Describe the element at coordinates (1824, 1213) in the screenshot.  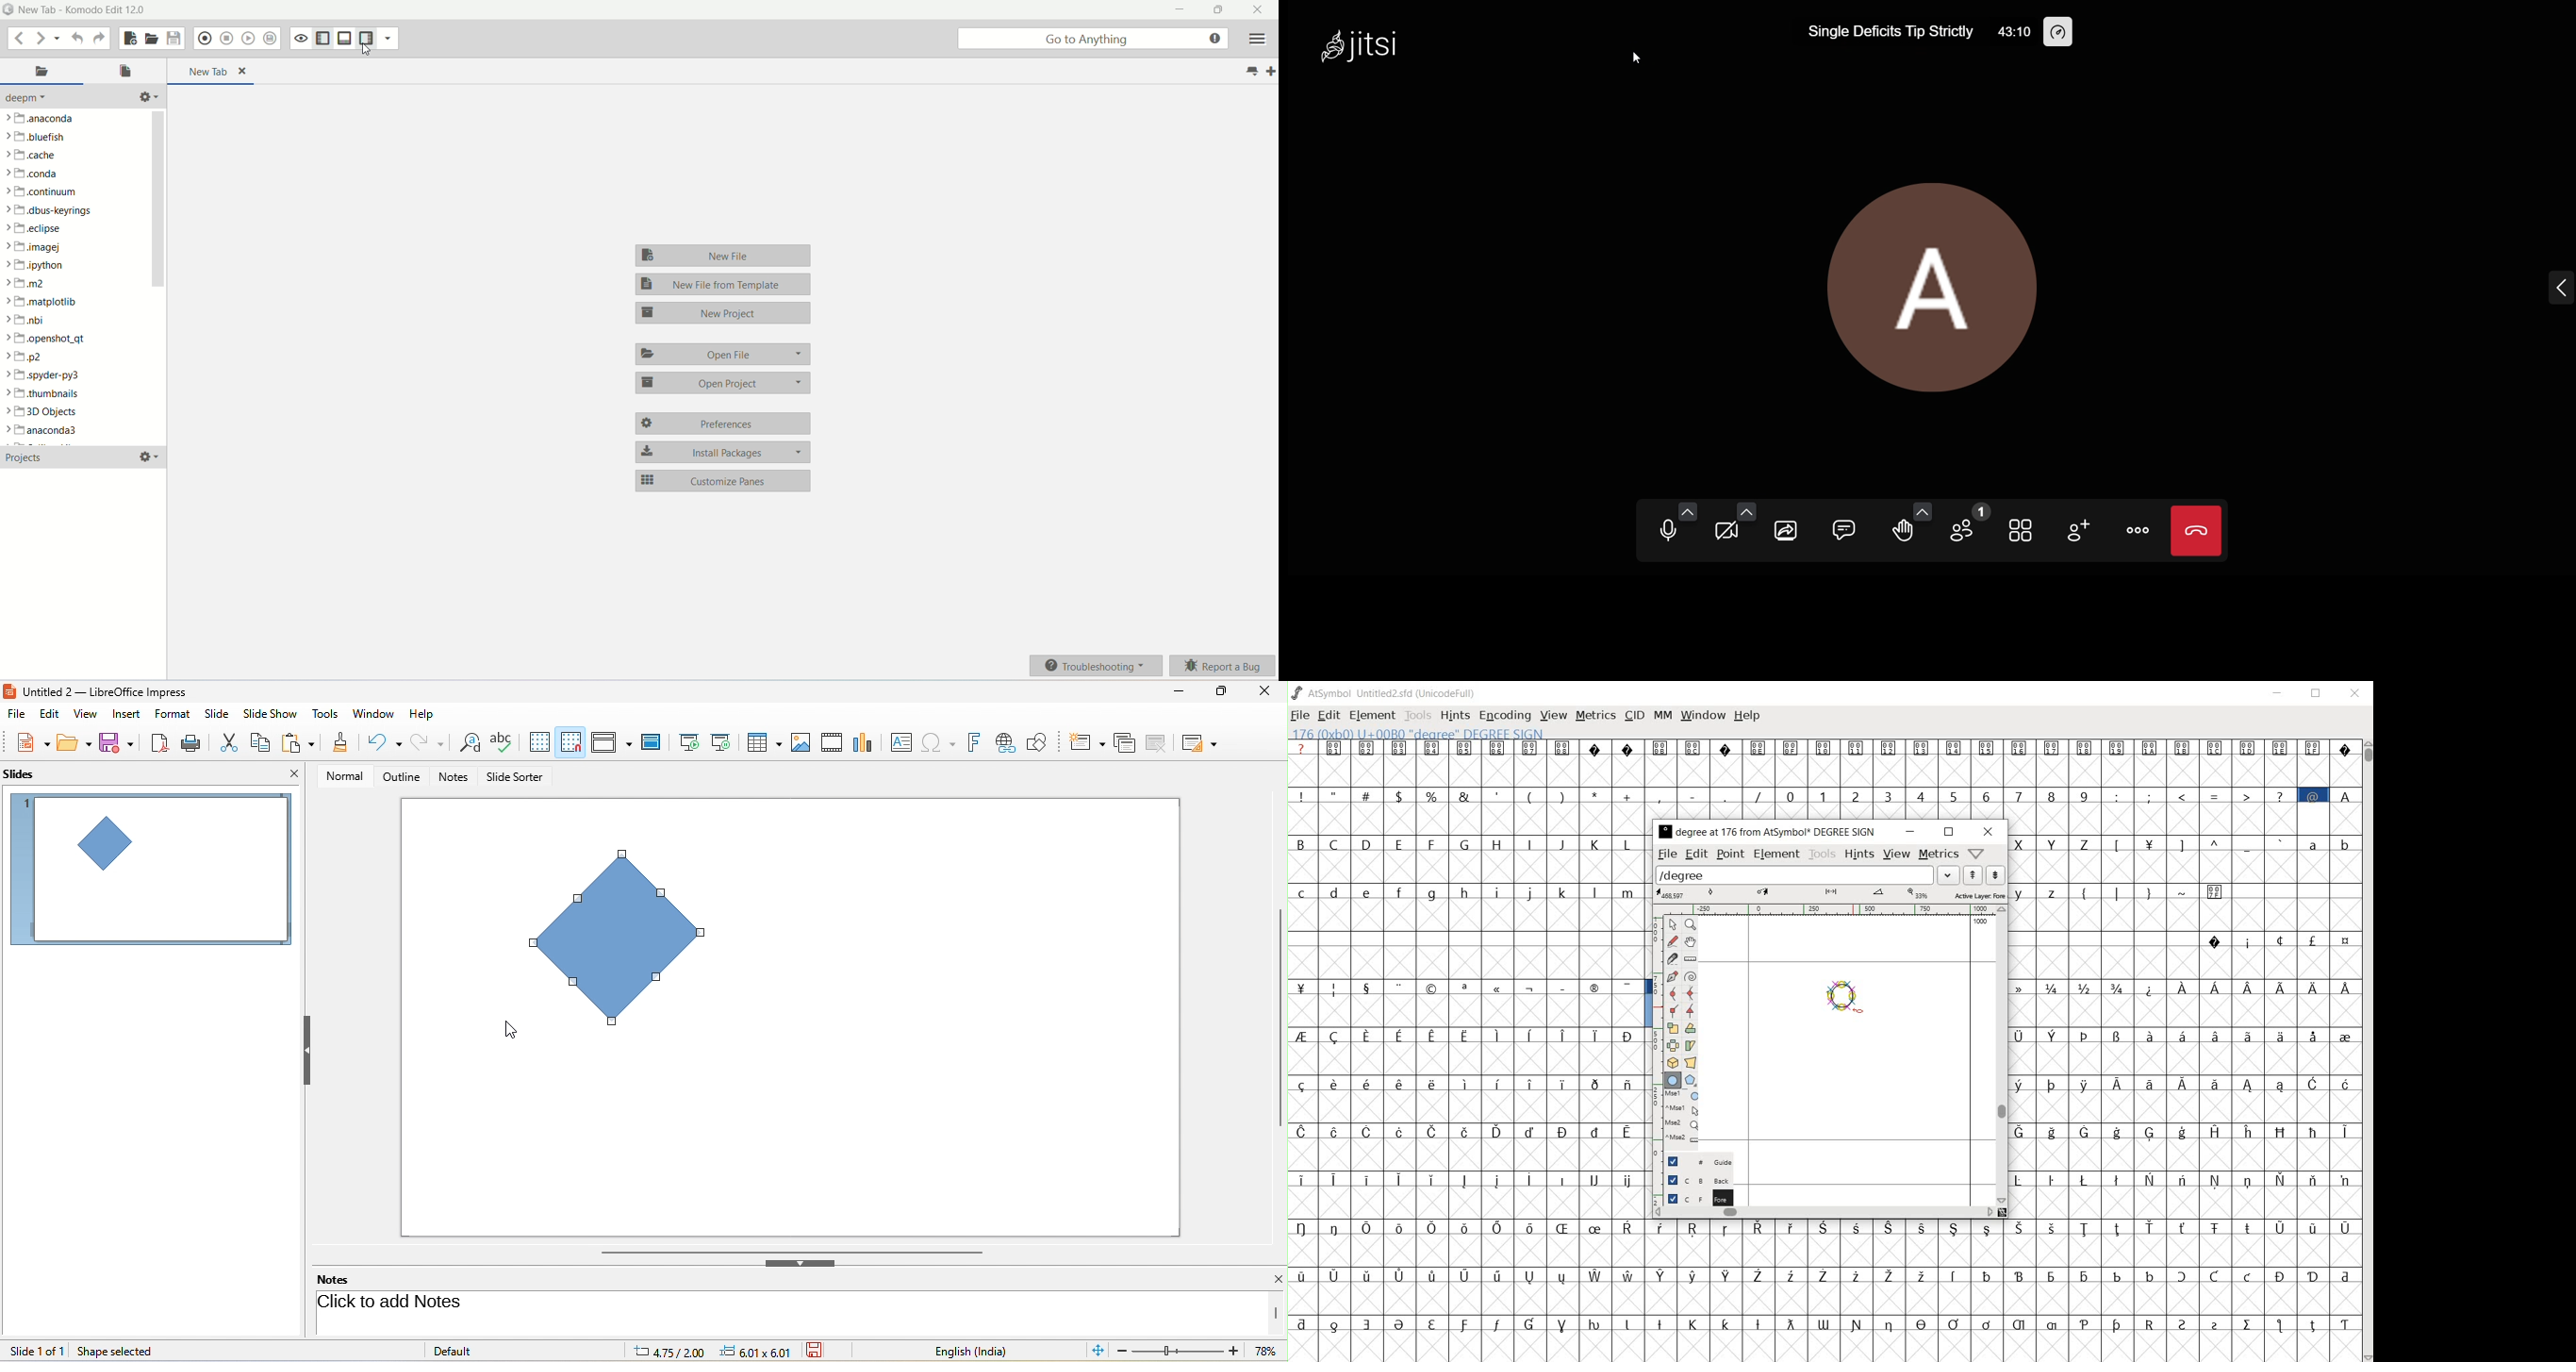
I see `scrollbar` at that location.